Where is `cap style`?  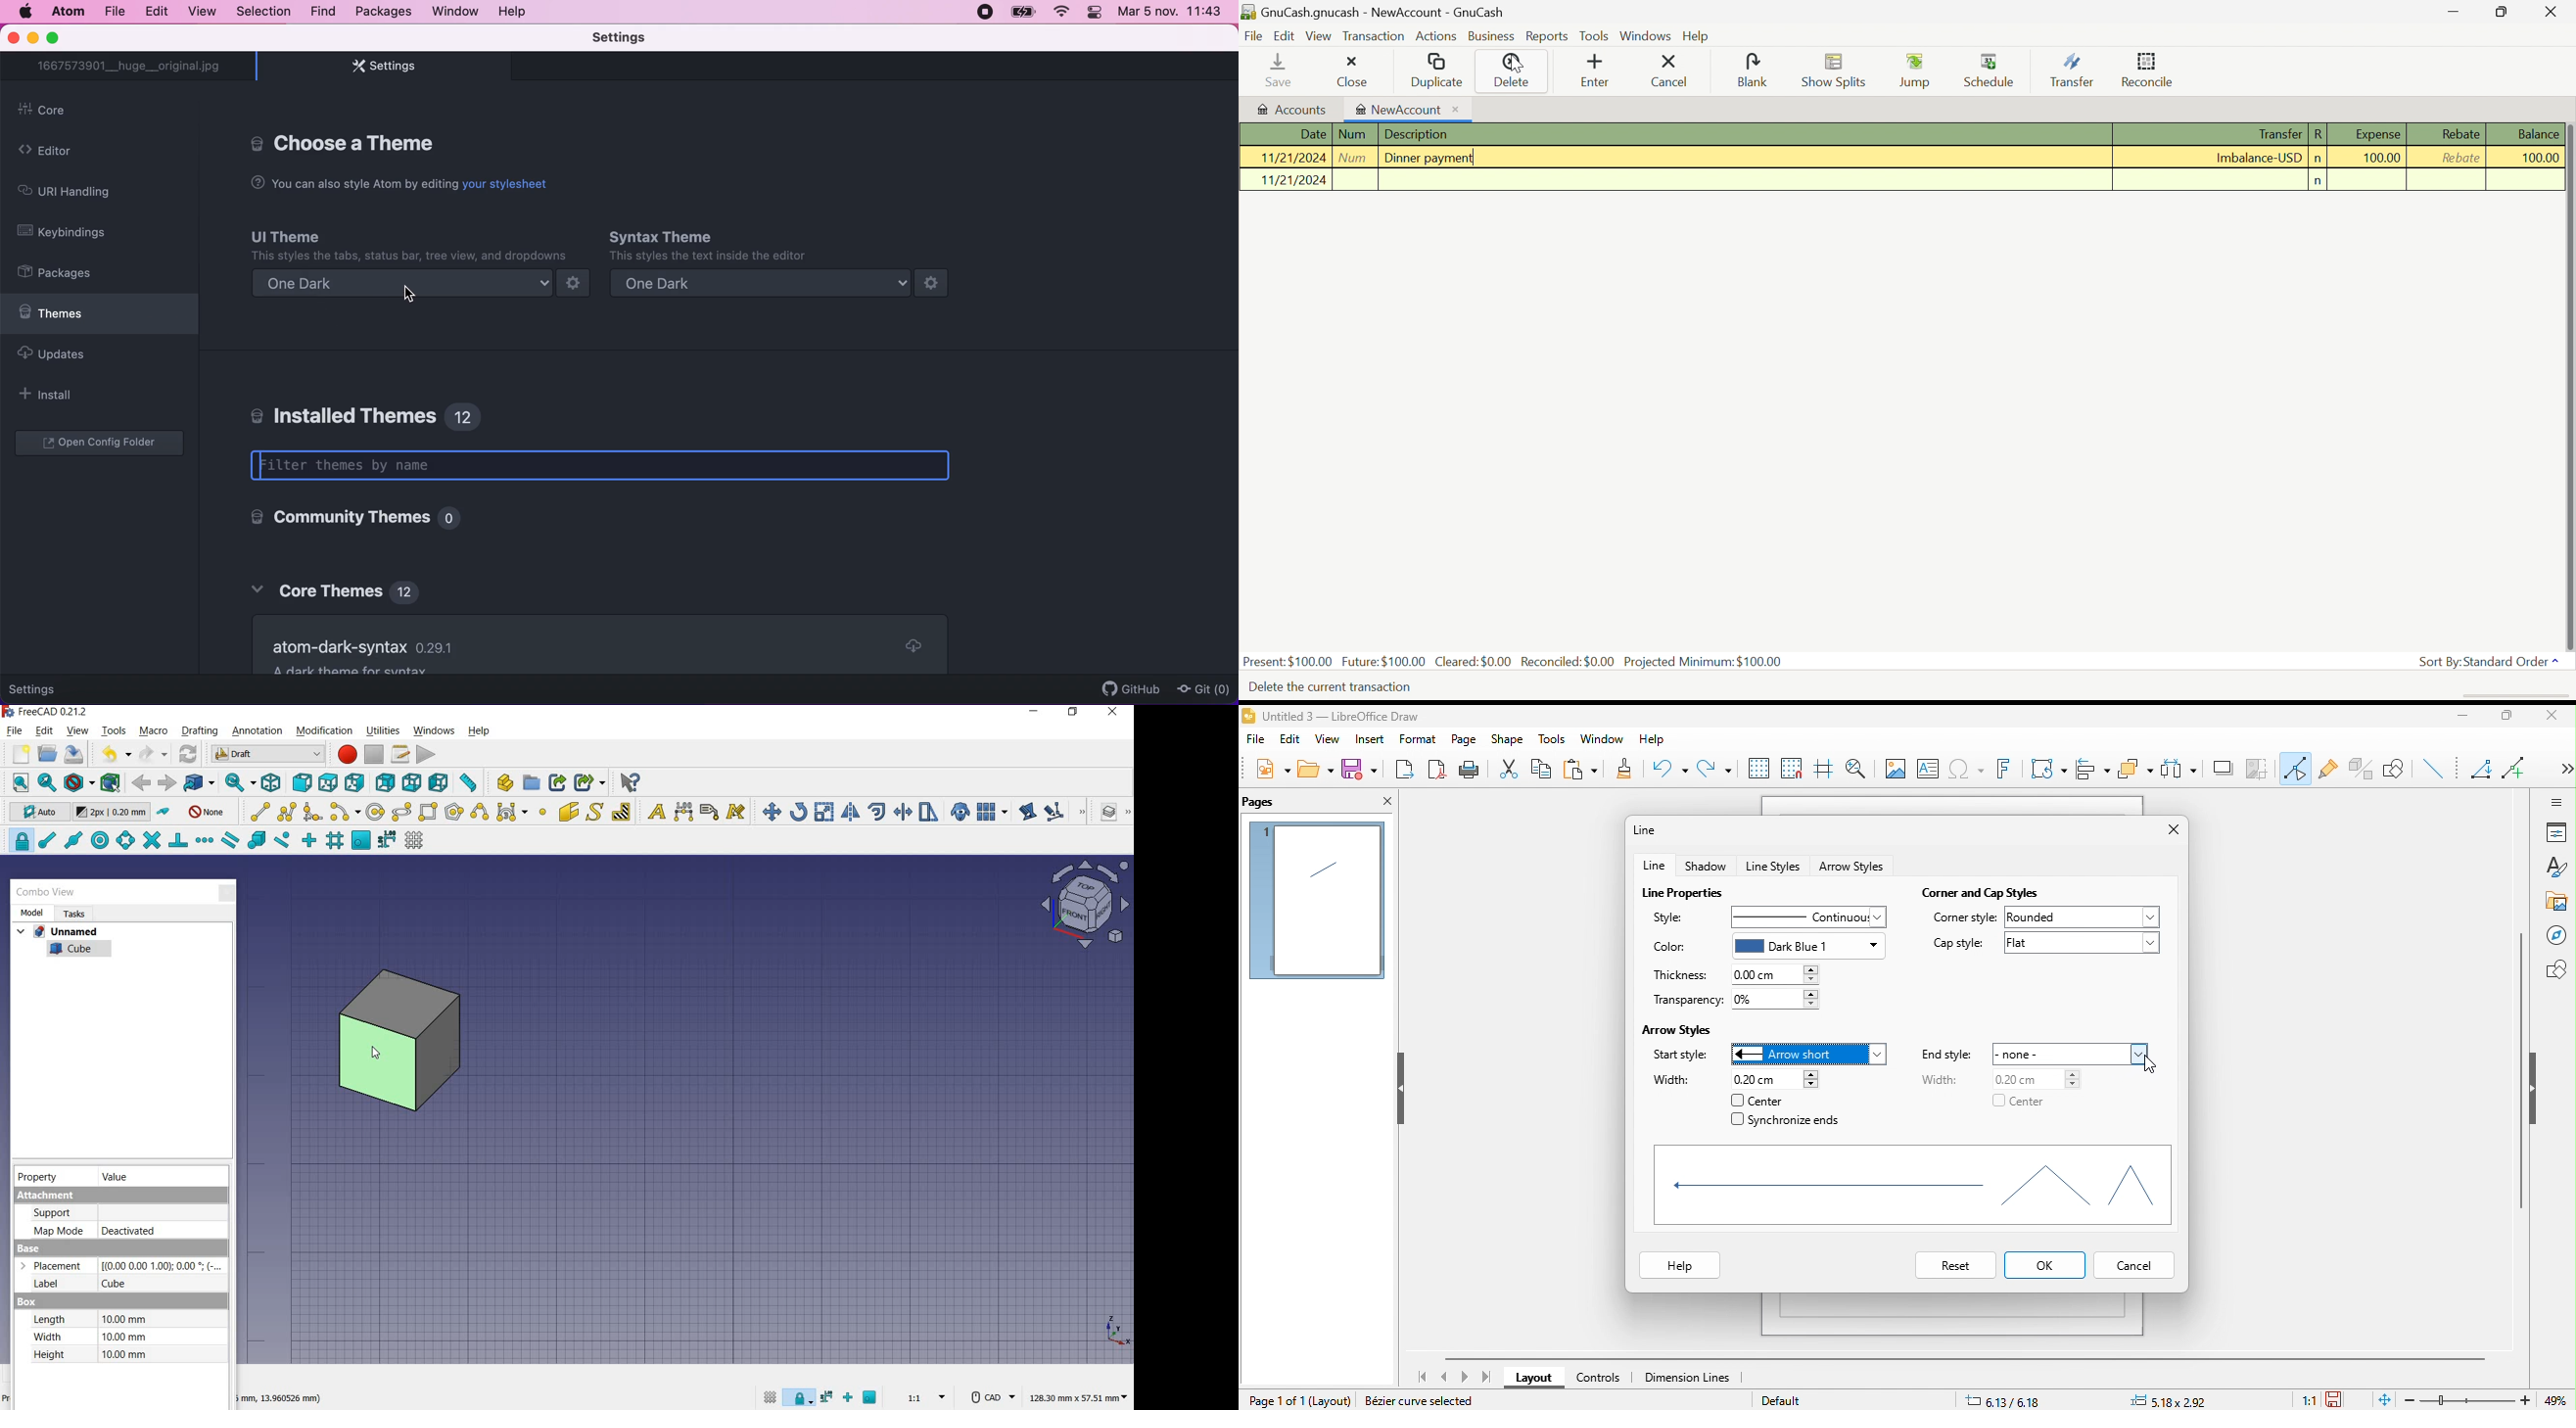 cap style is located at coordinates (1955, 944).